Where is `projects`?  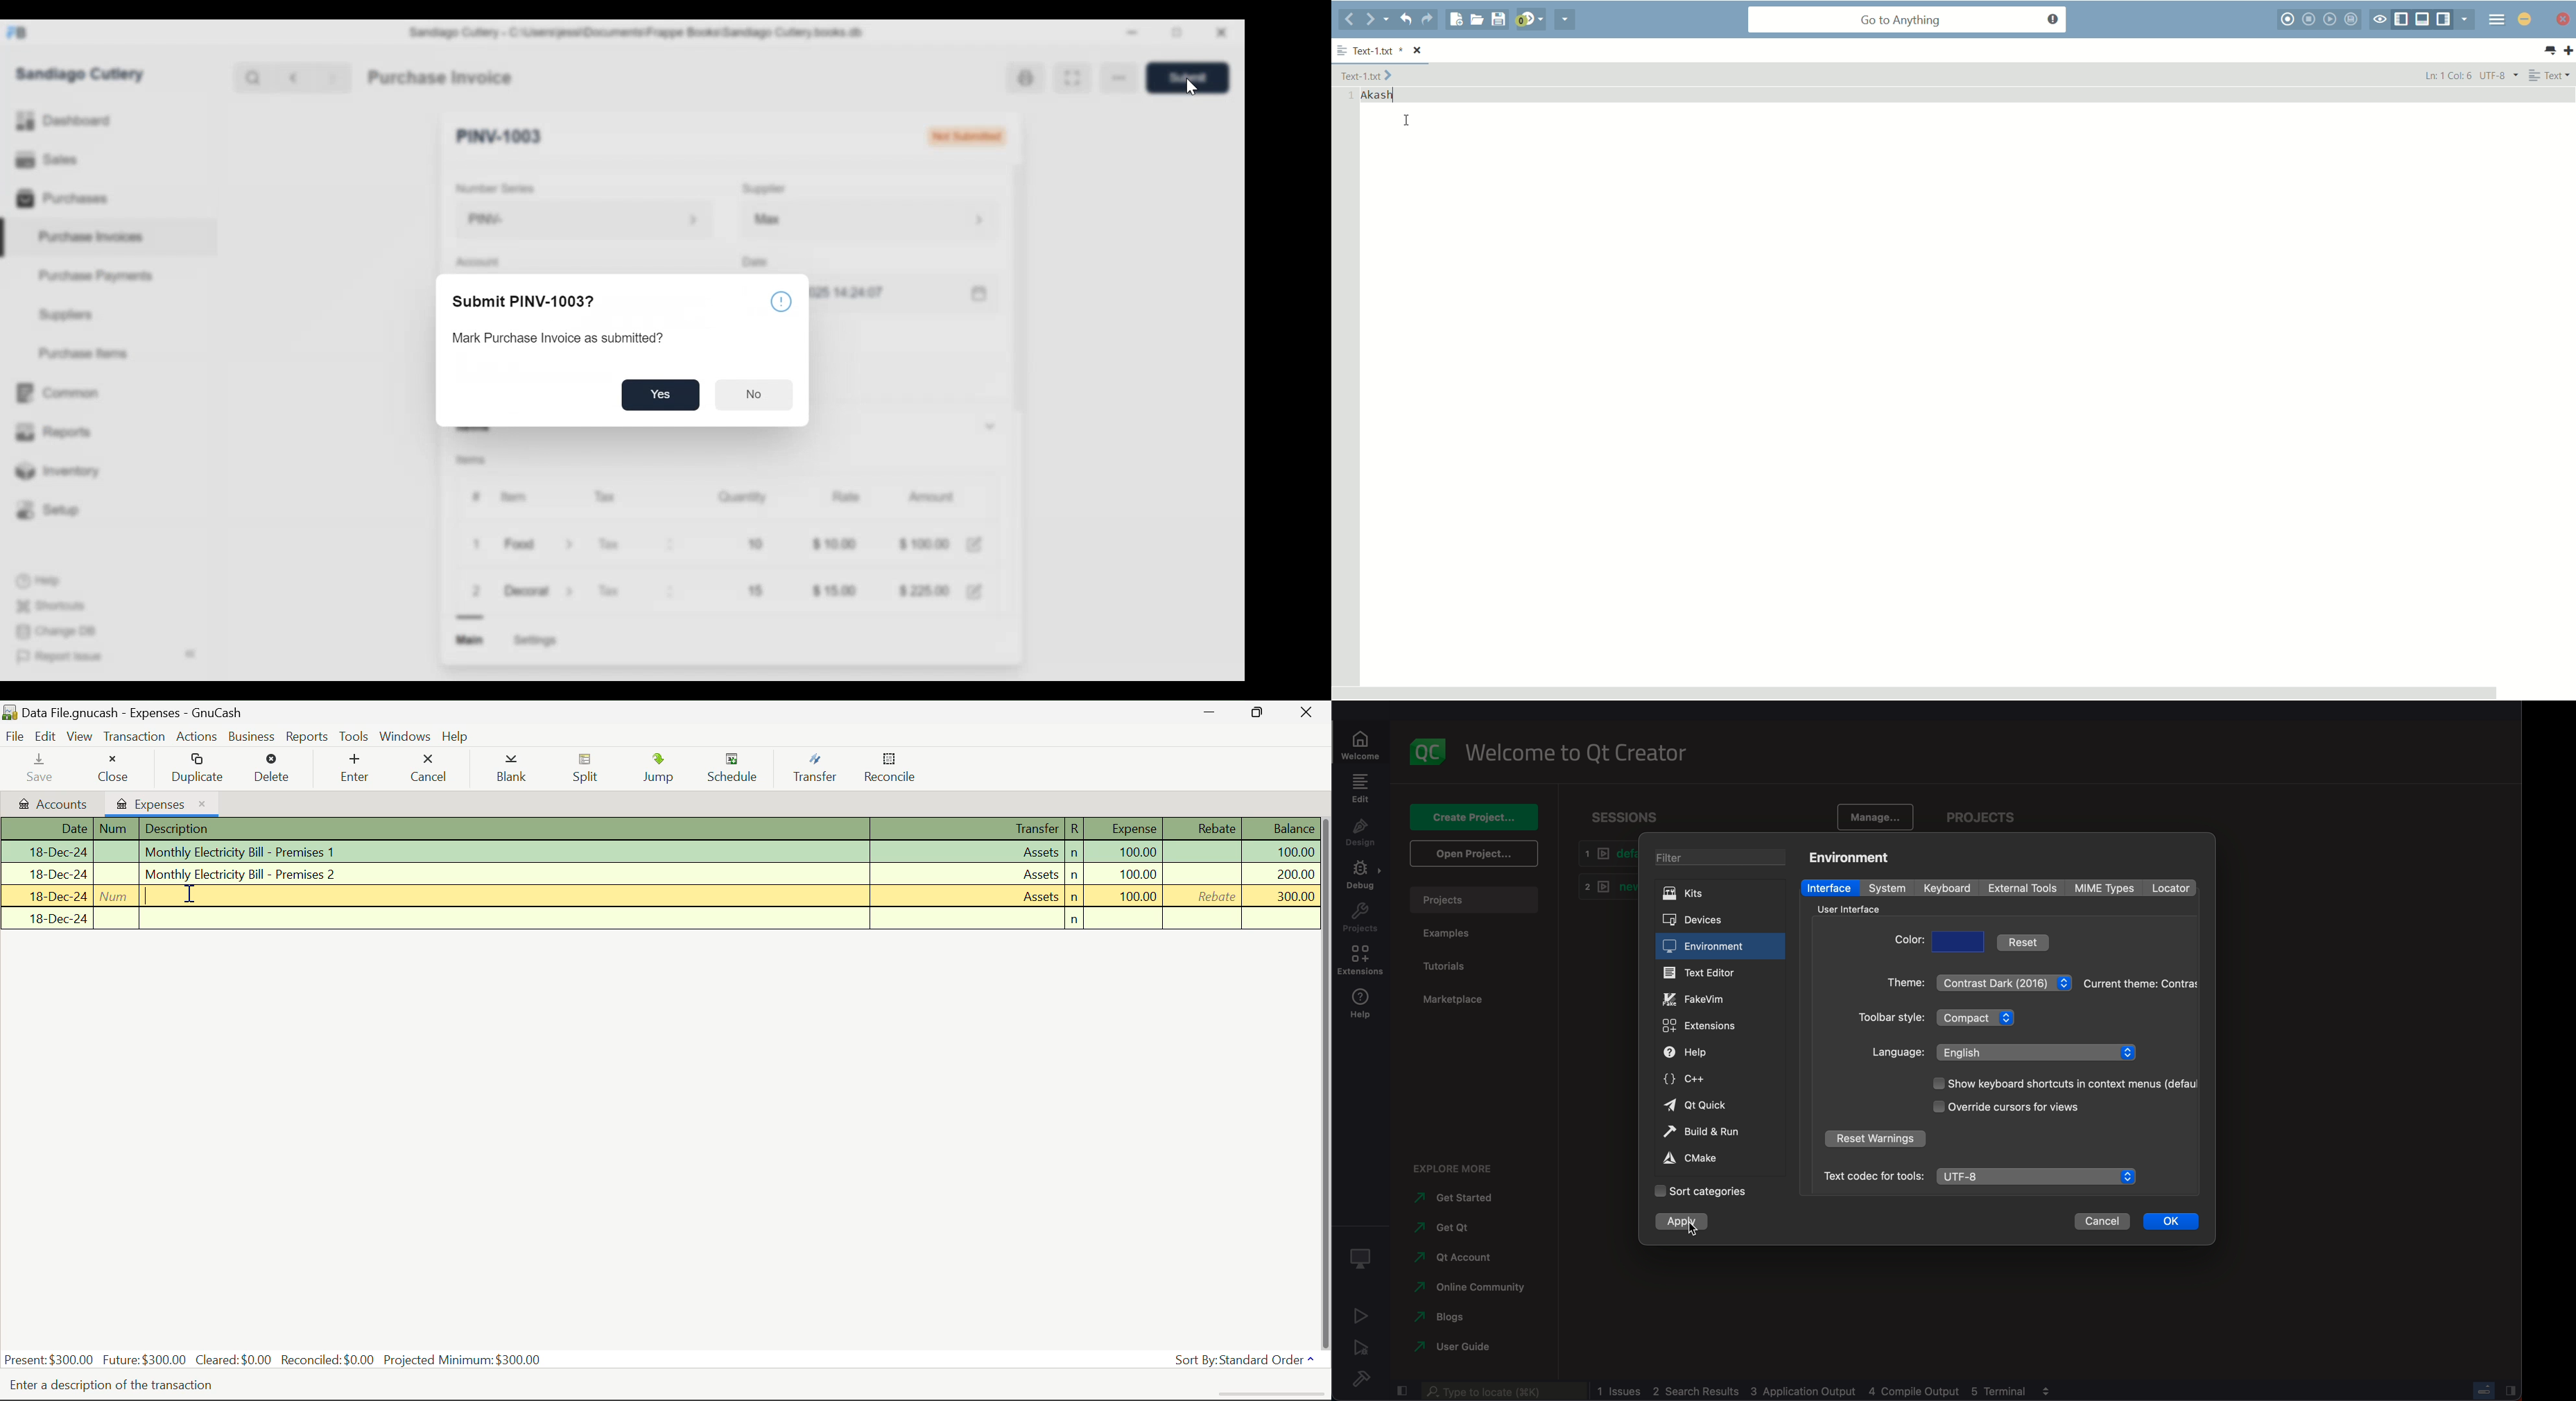 projects is located at coordinates (1472, 900).